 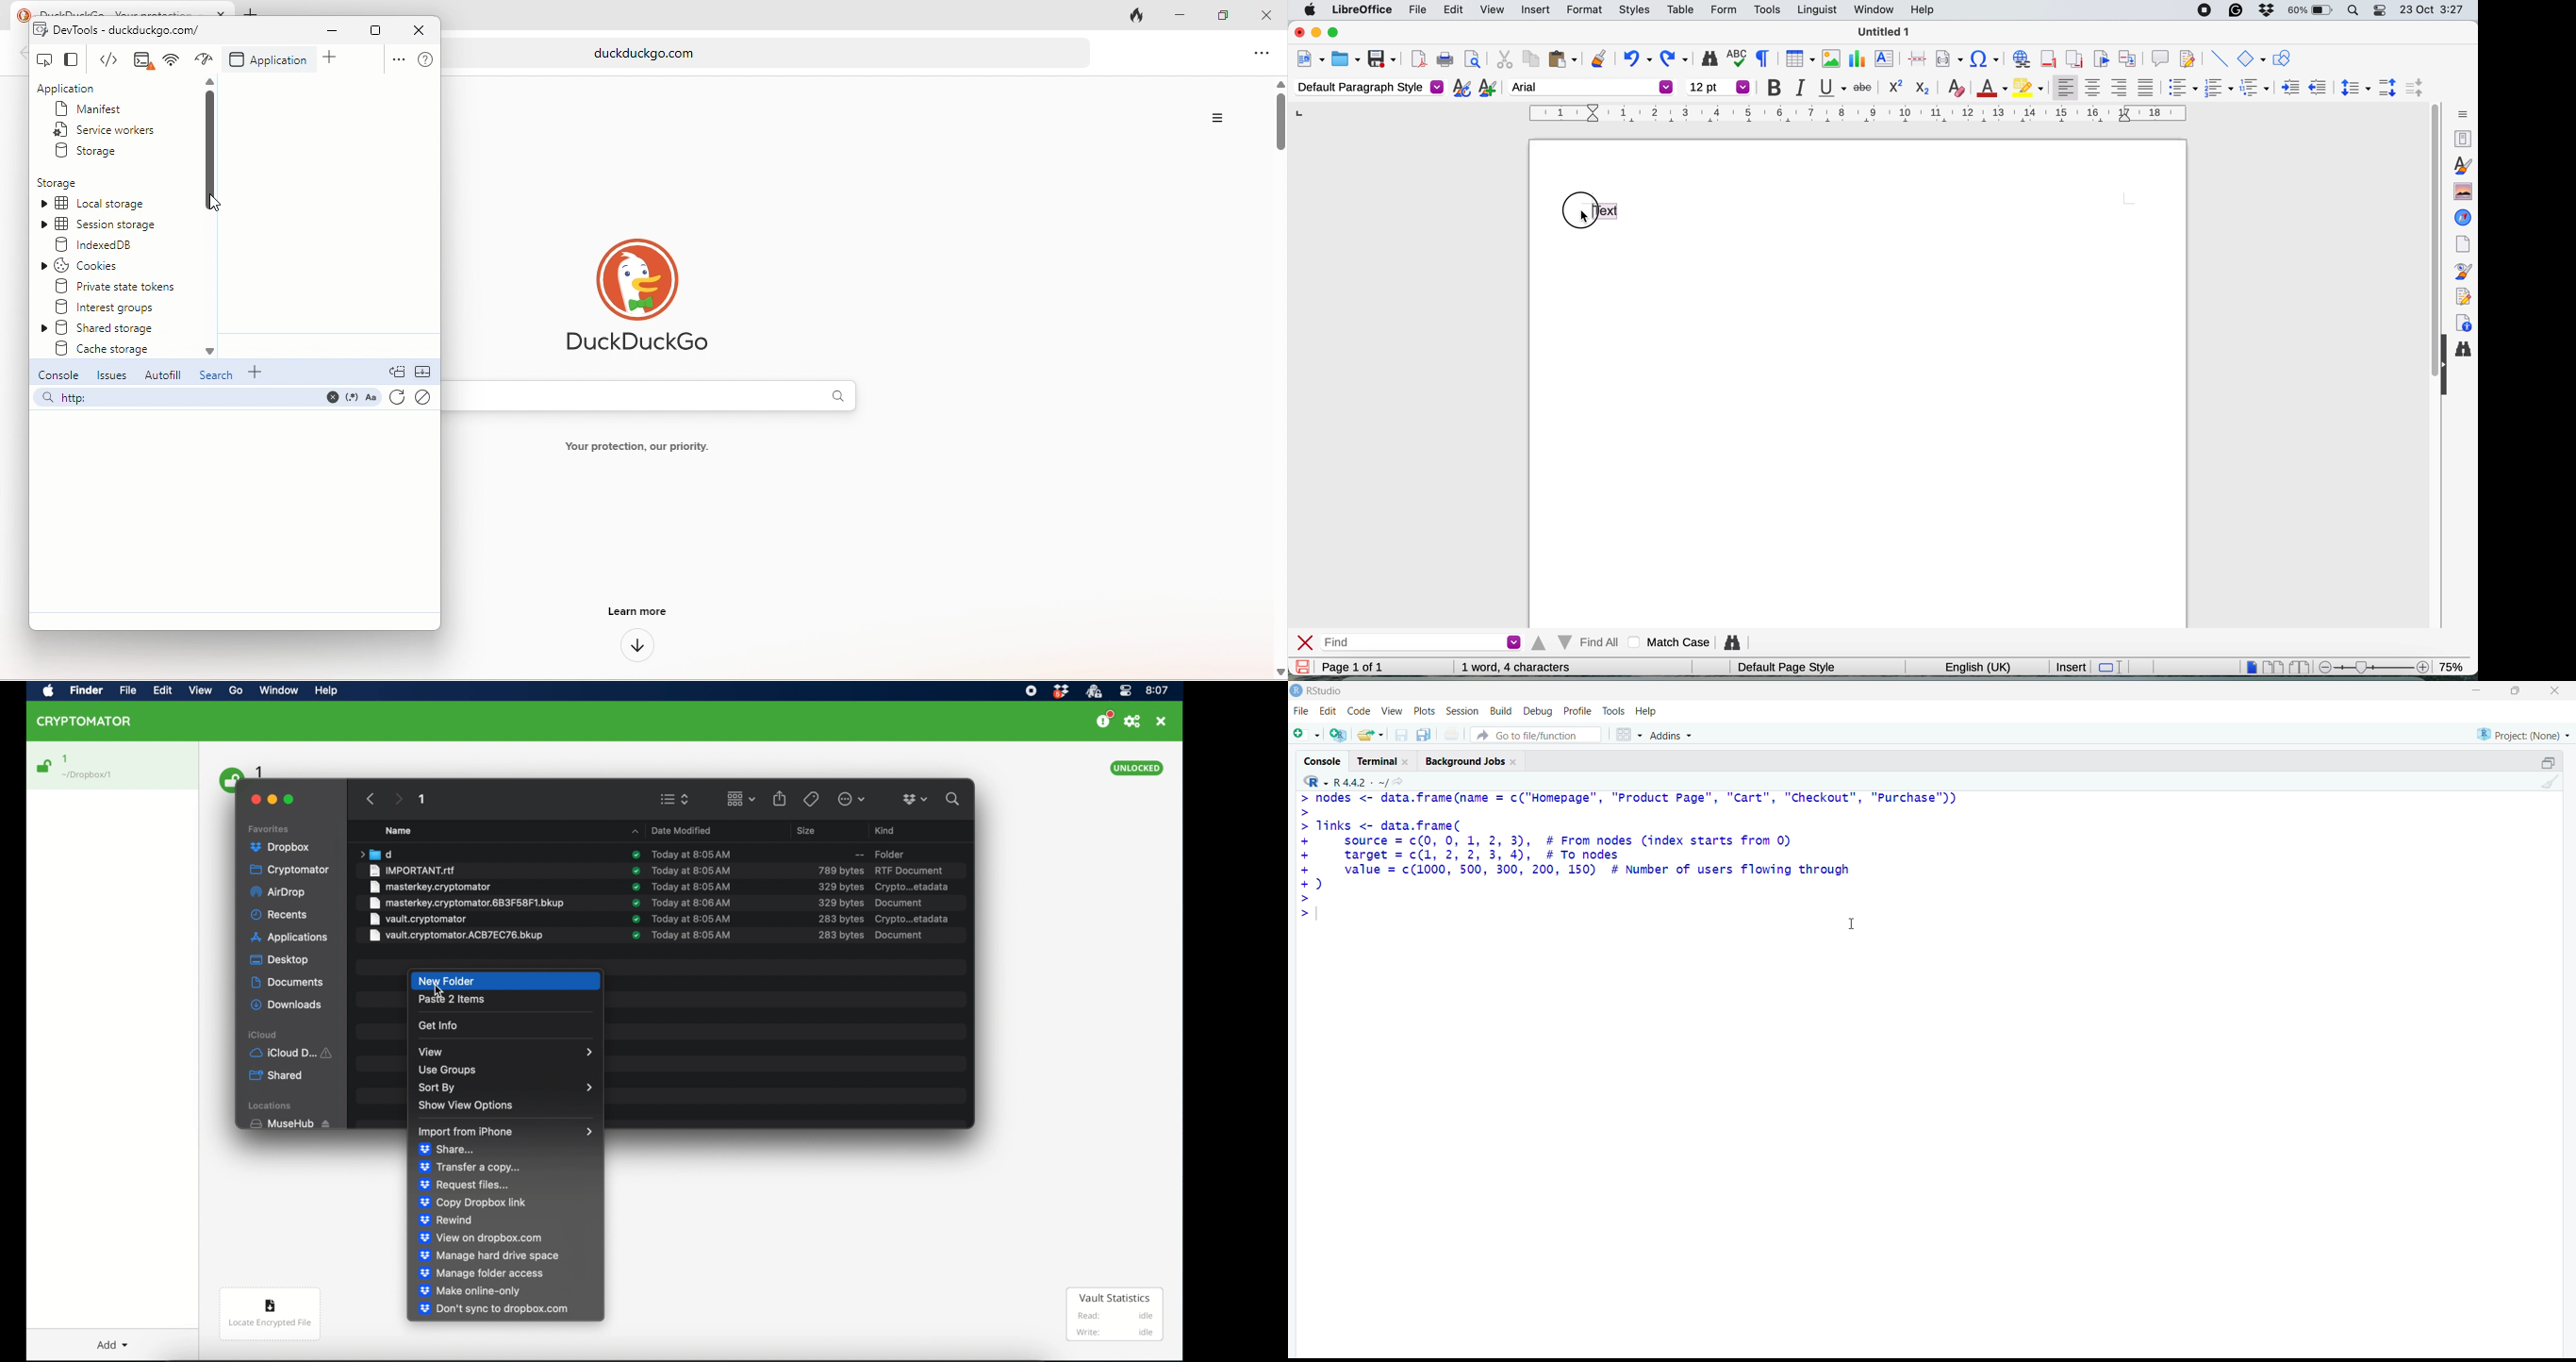 What do you see at coordinates (1642, 859) in the screenshot?
I see `> nodes <- data.frame(name = c("Homepage", "Product Page”, "Cart", "Checkout", "Purchase"))
>

> links <- data.frame(

+ source = c(0, 0, 1, 2, 3), # From nodes (index starts from 0)

+ target = c(1, 2, 2, 3, 4), # To nodes

+ value = c(1000, 500, 300, 200, 150) # Number of users flowing through

+)` at bounding box center [1642, 859].